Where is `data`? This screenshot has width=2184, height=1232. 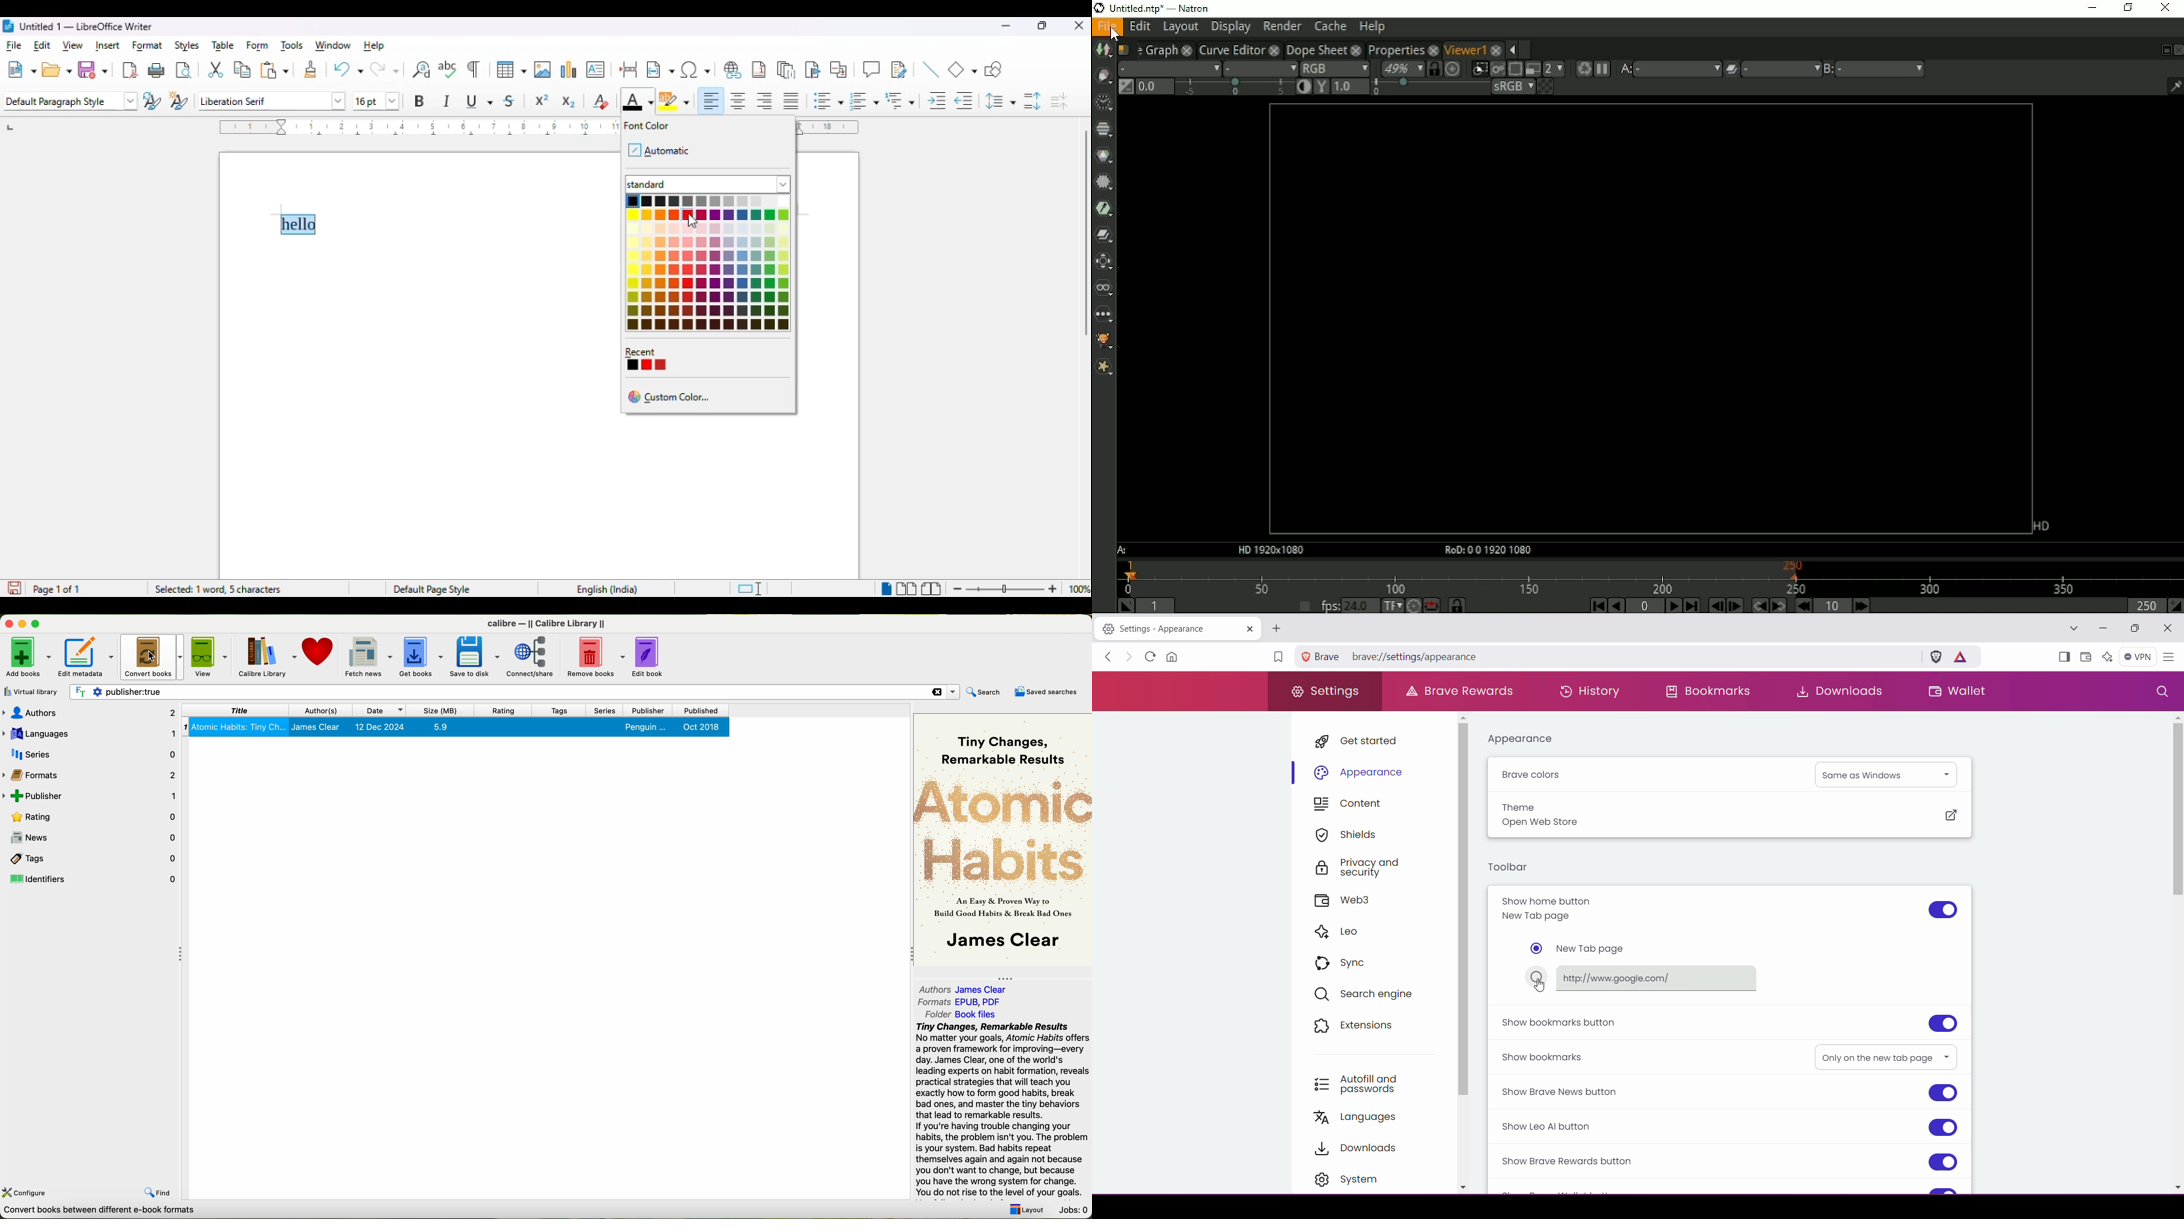 data is located at coordinates (104, 1212).